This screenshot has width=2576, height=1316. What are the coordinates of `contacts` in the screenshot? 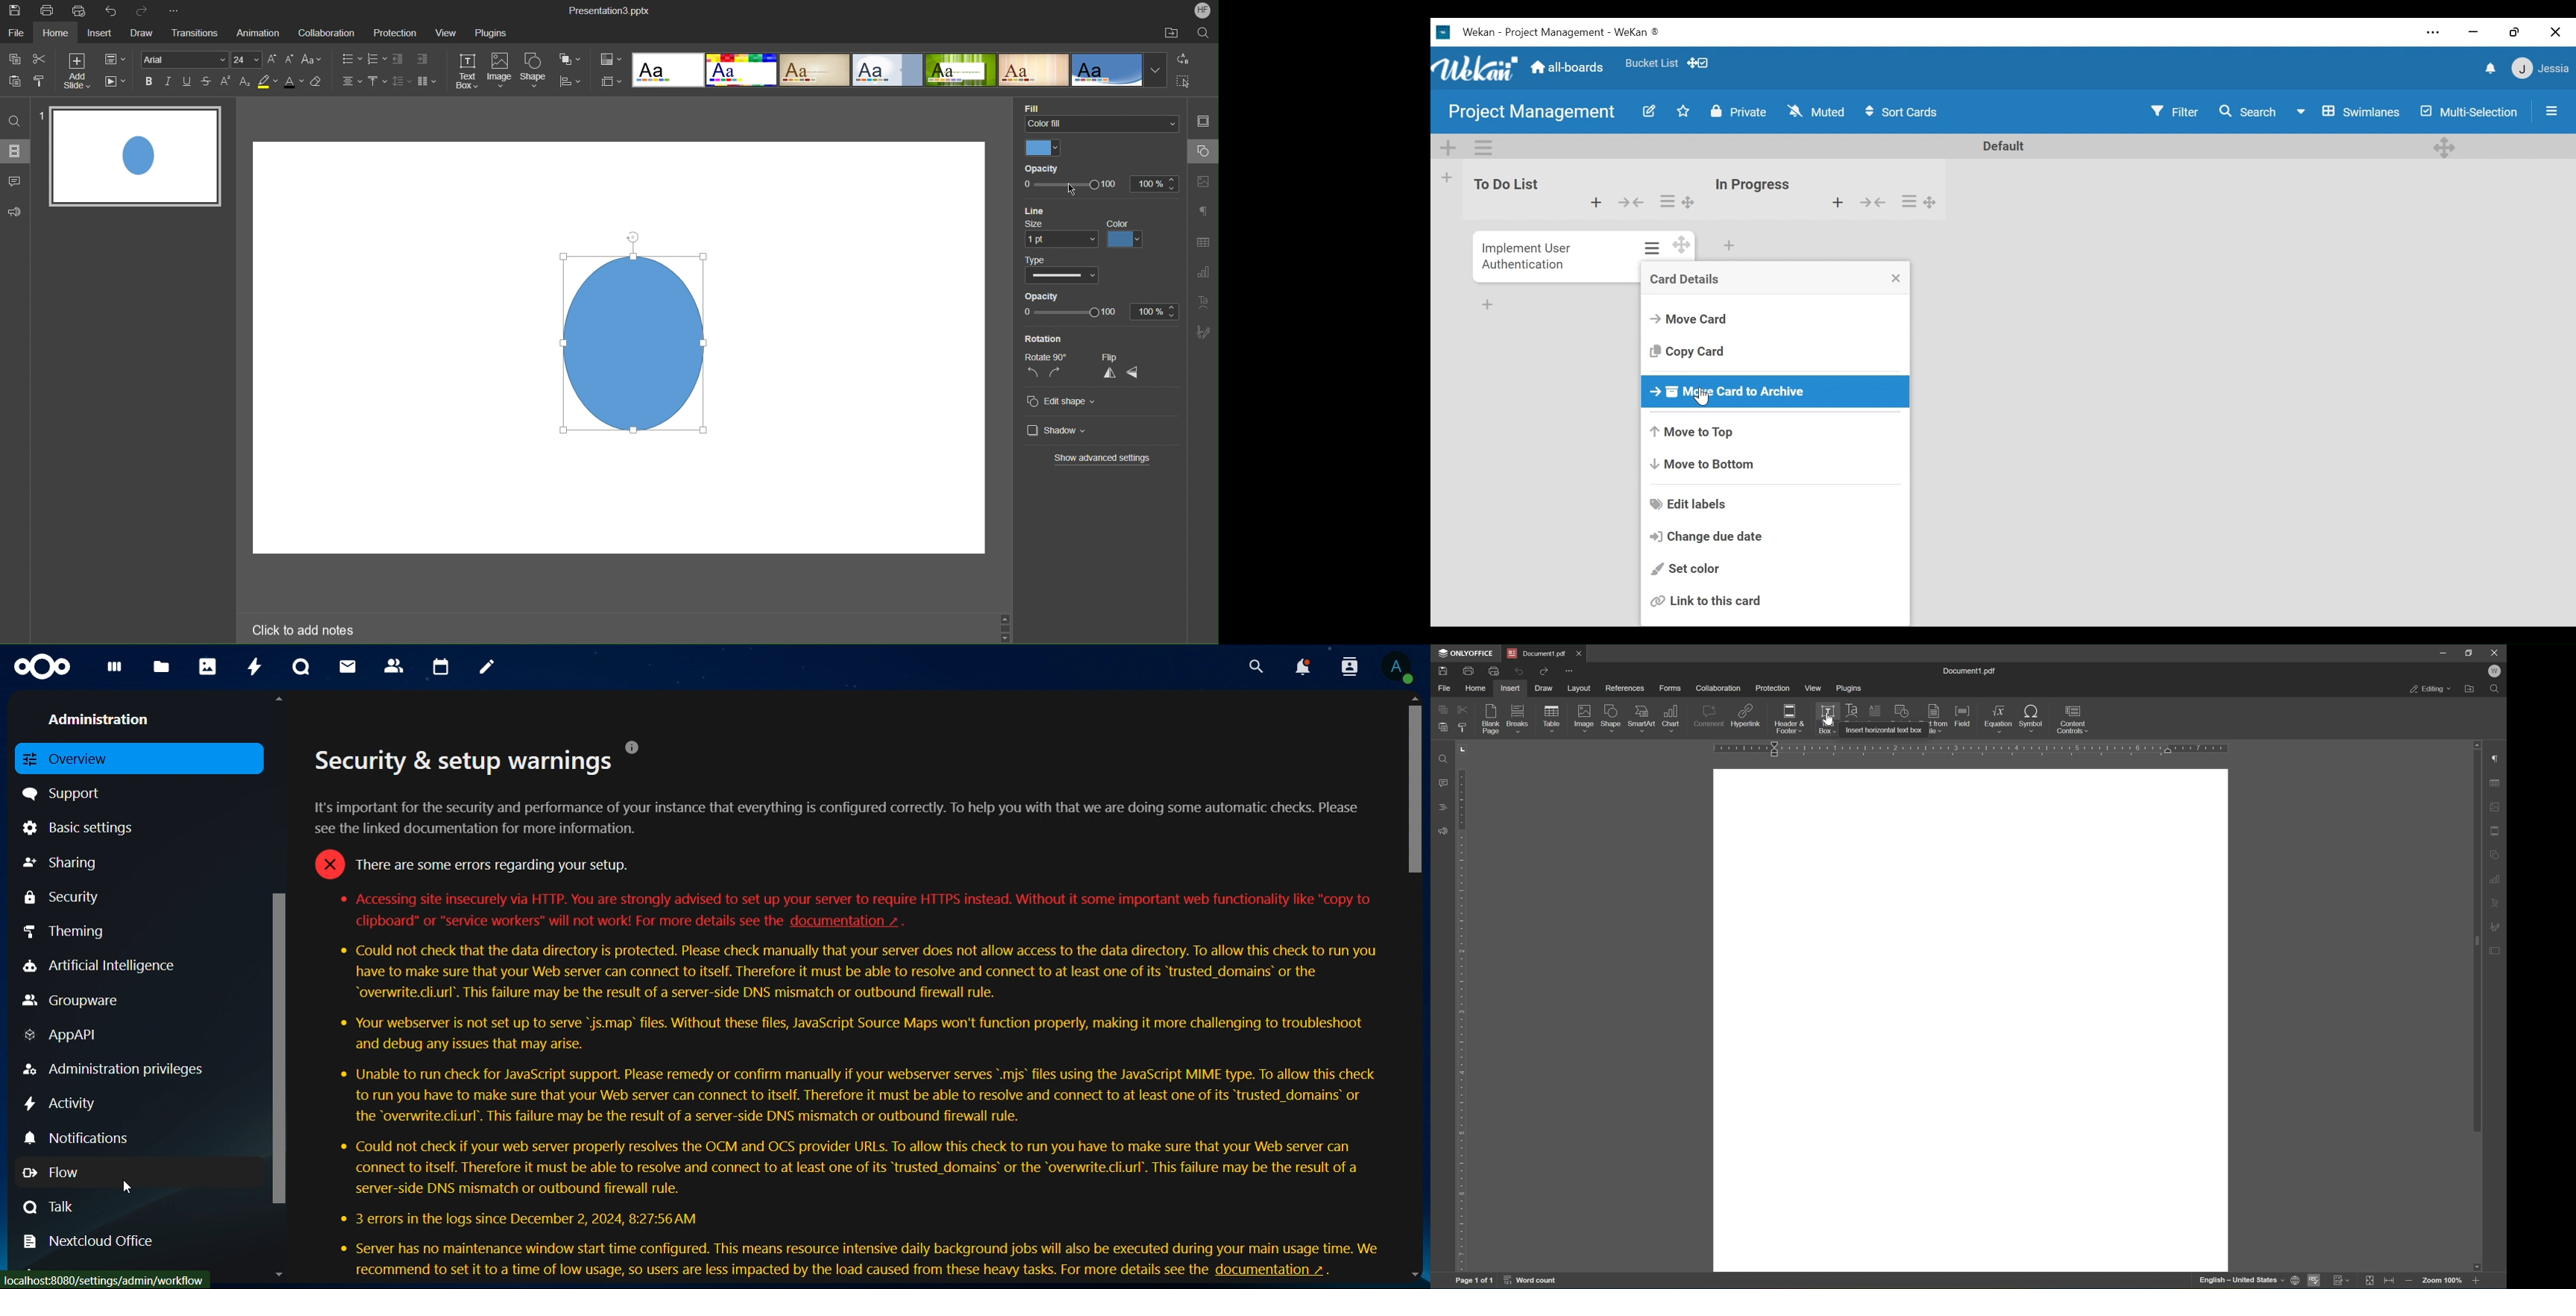 It's located at (395, 667).